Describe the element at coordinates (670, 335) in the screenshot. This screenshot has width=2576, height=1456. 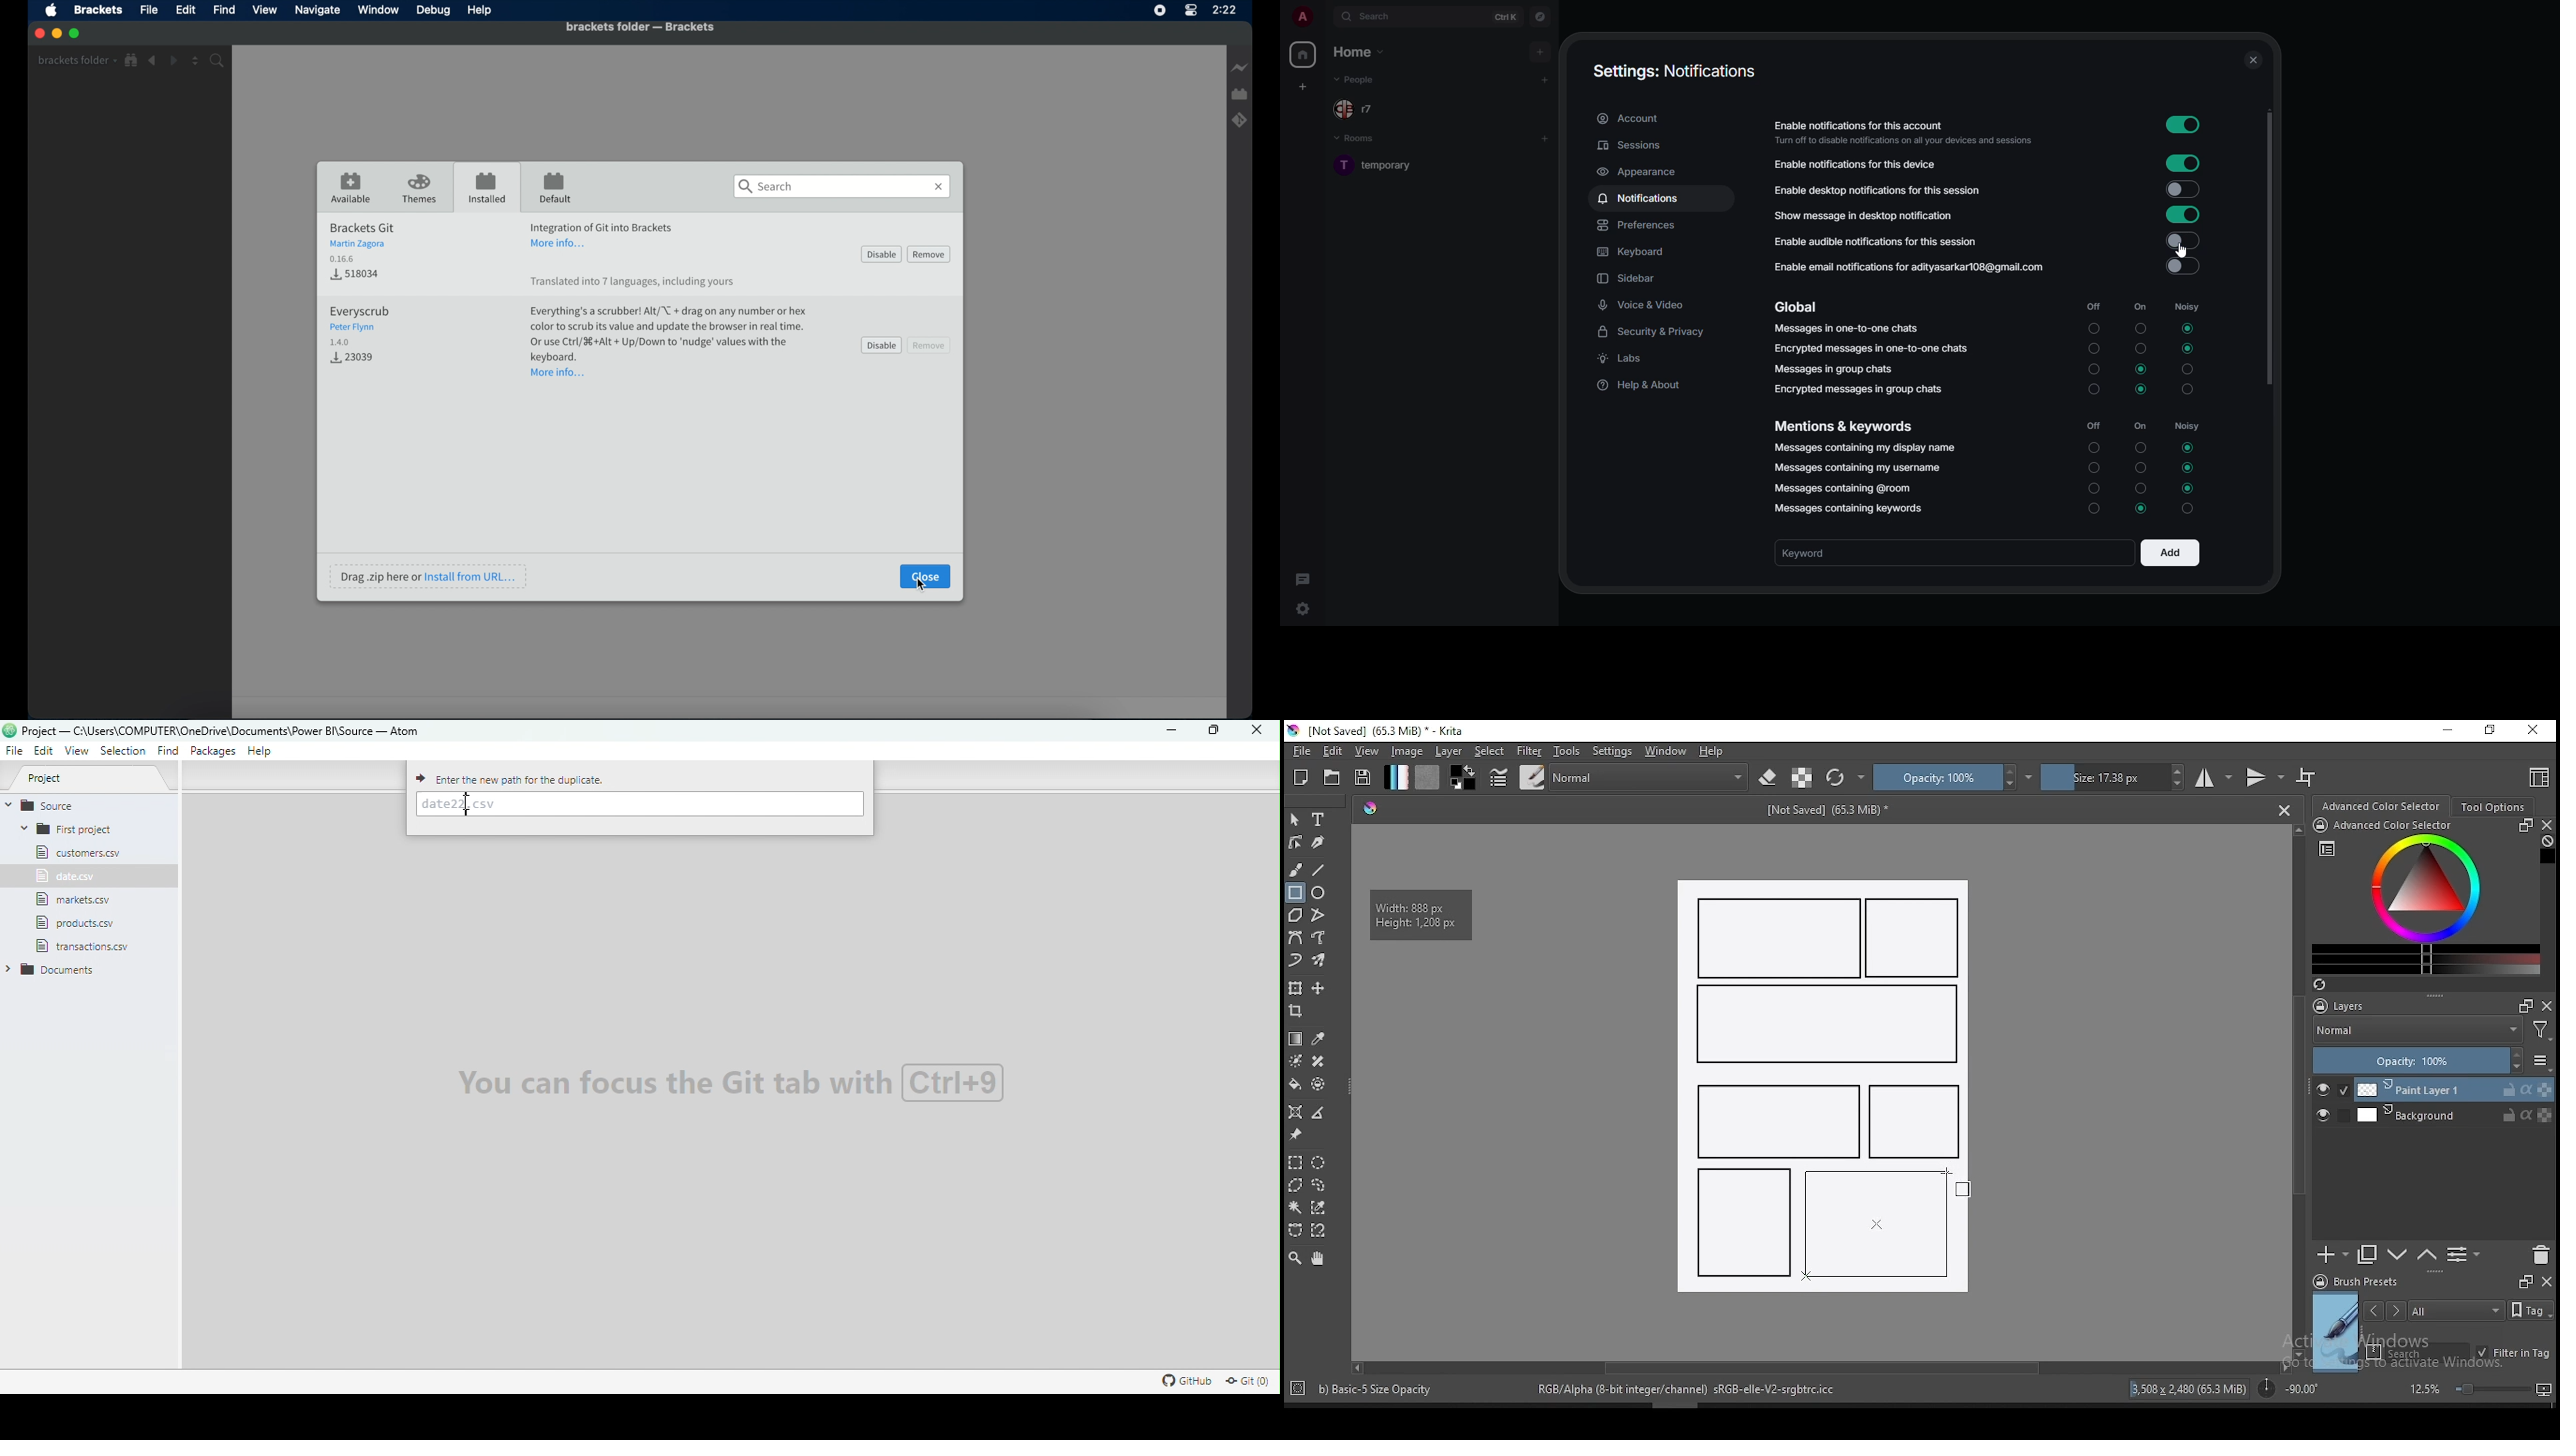
I see `Everything's a scrubber! Alt/XC + drag on any number or hex
color to scrub its value and update the browser in real time.
Or use Ctrl/38 Alt + Up/Down to 'nudge’ values with the
keyboard.` at that location.